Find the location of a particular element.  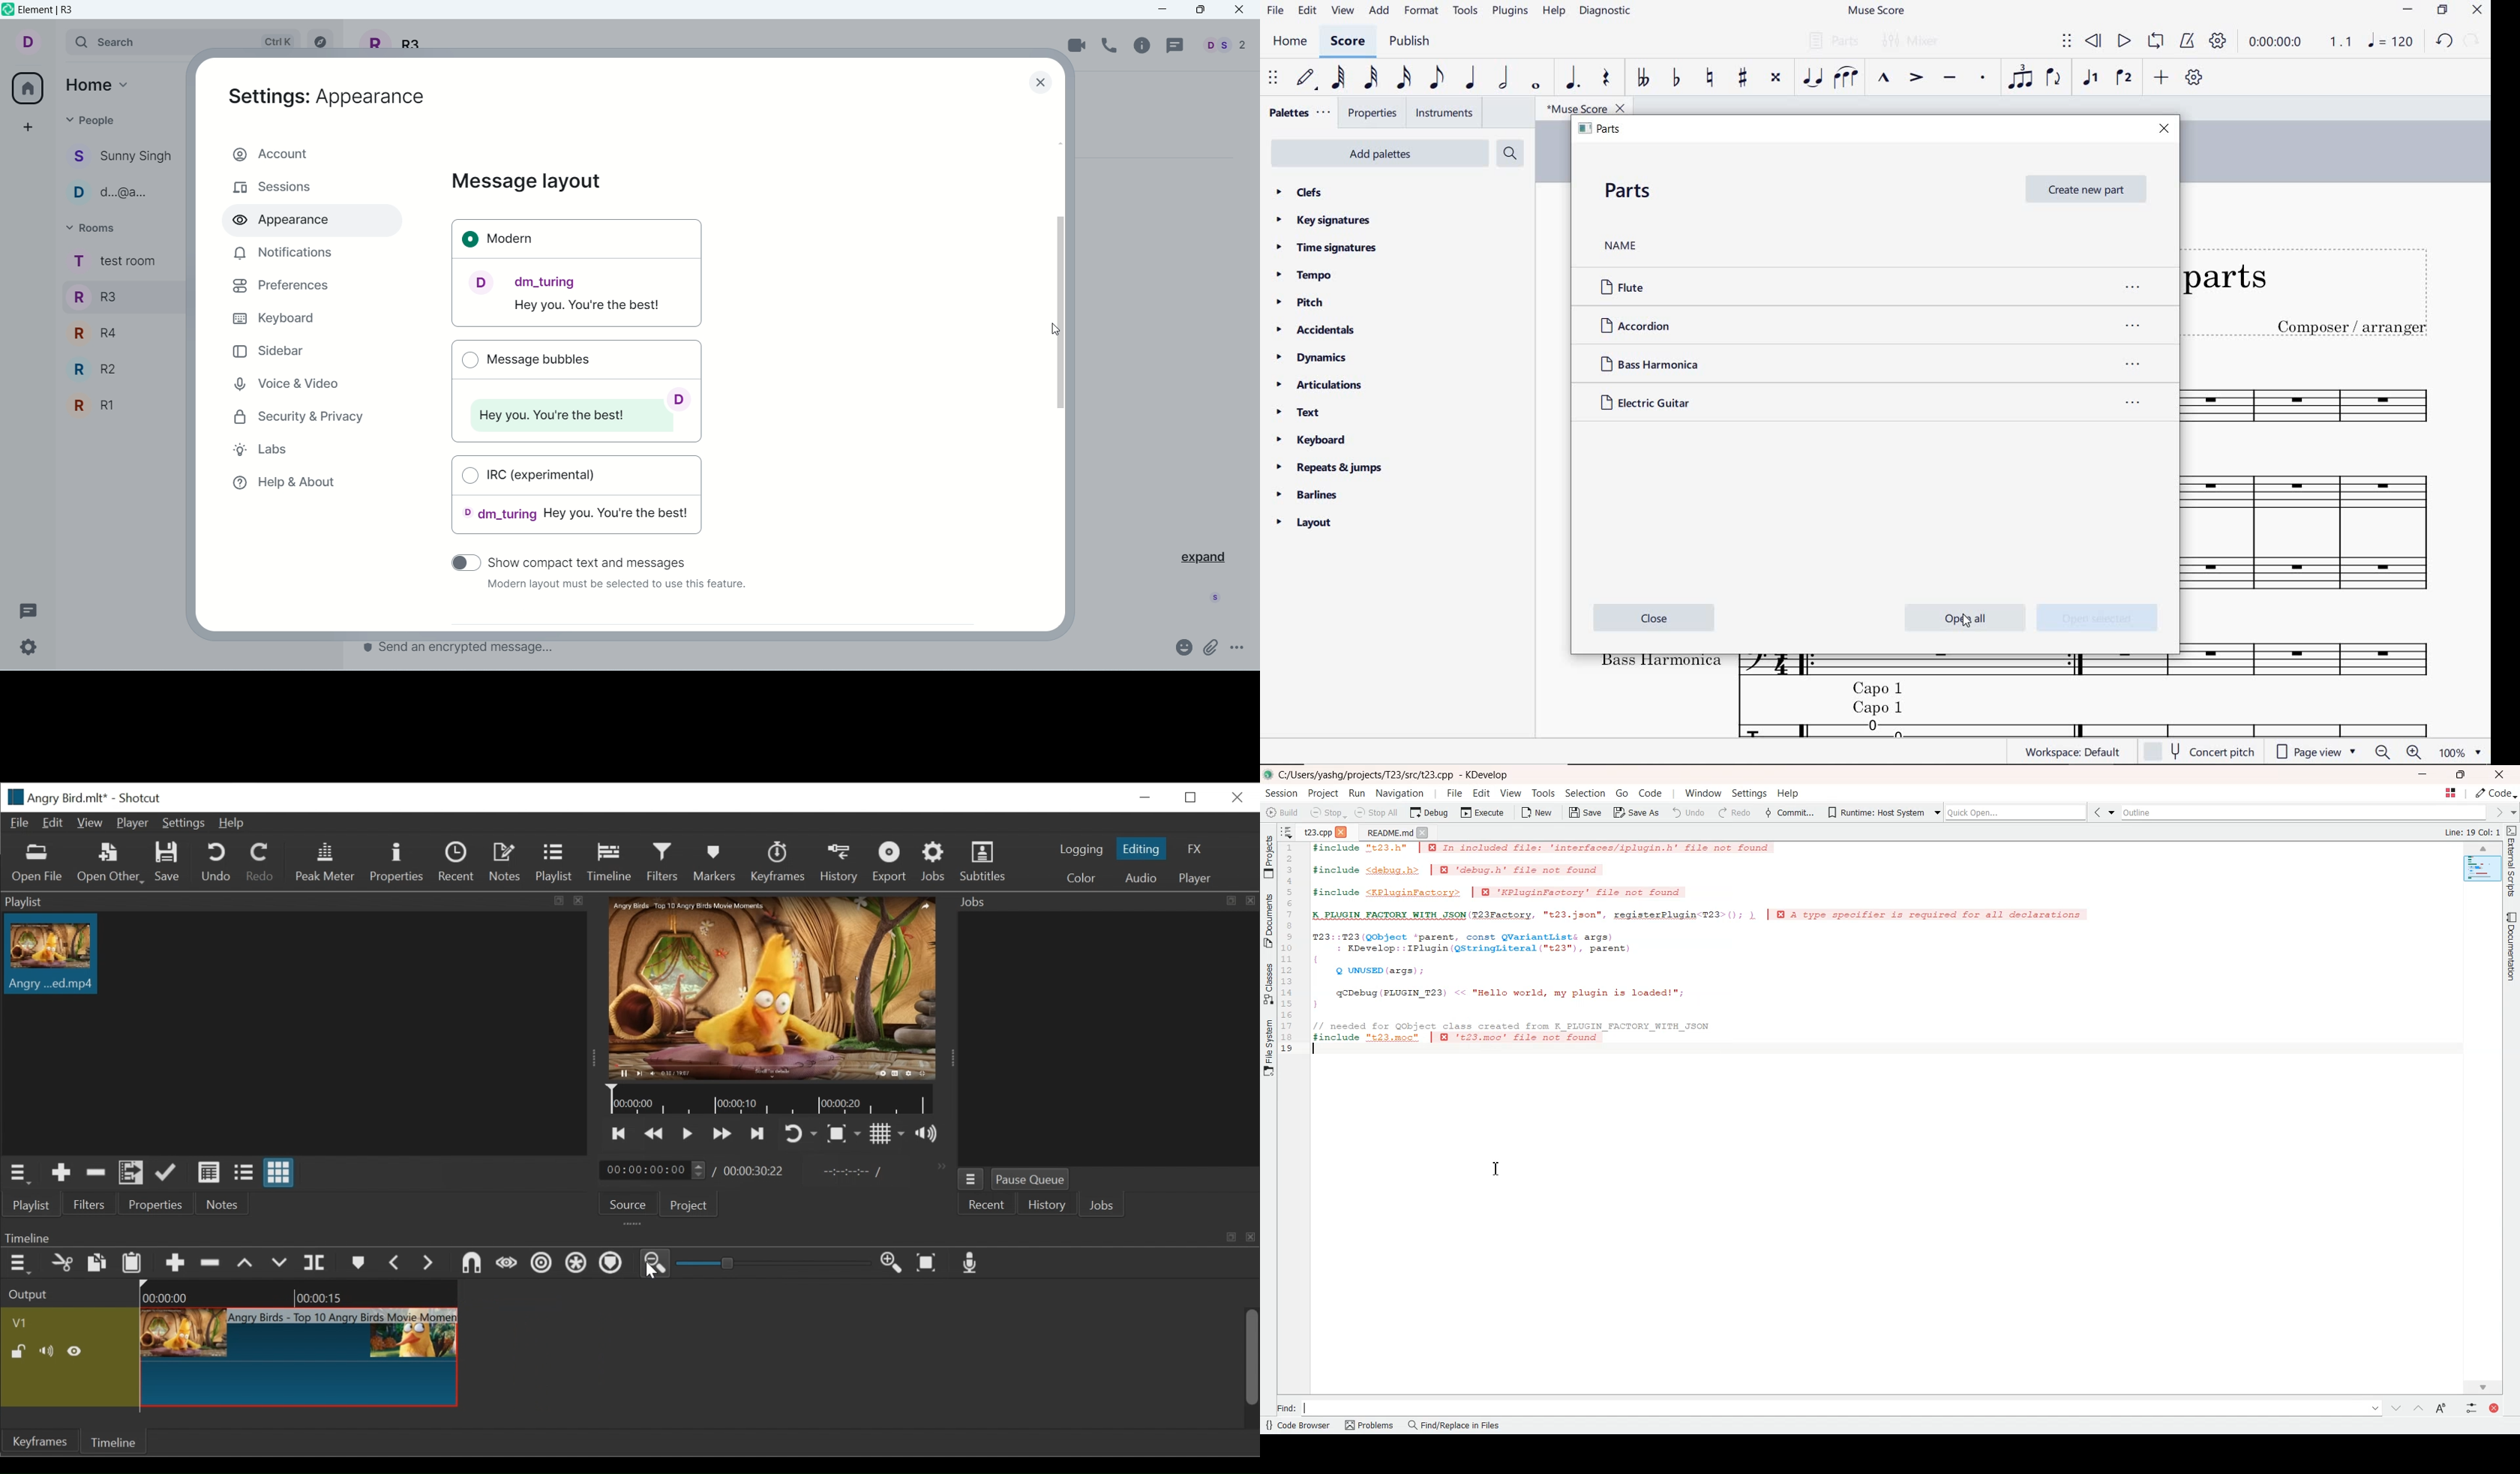

PARTS is located at coordinates (1626, 192).